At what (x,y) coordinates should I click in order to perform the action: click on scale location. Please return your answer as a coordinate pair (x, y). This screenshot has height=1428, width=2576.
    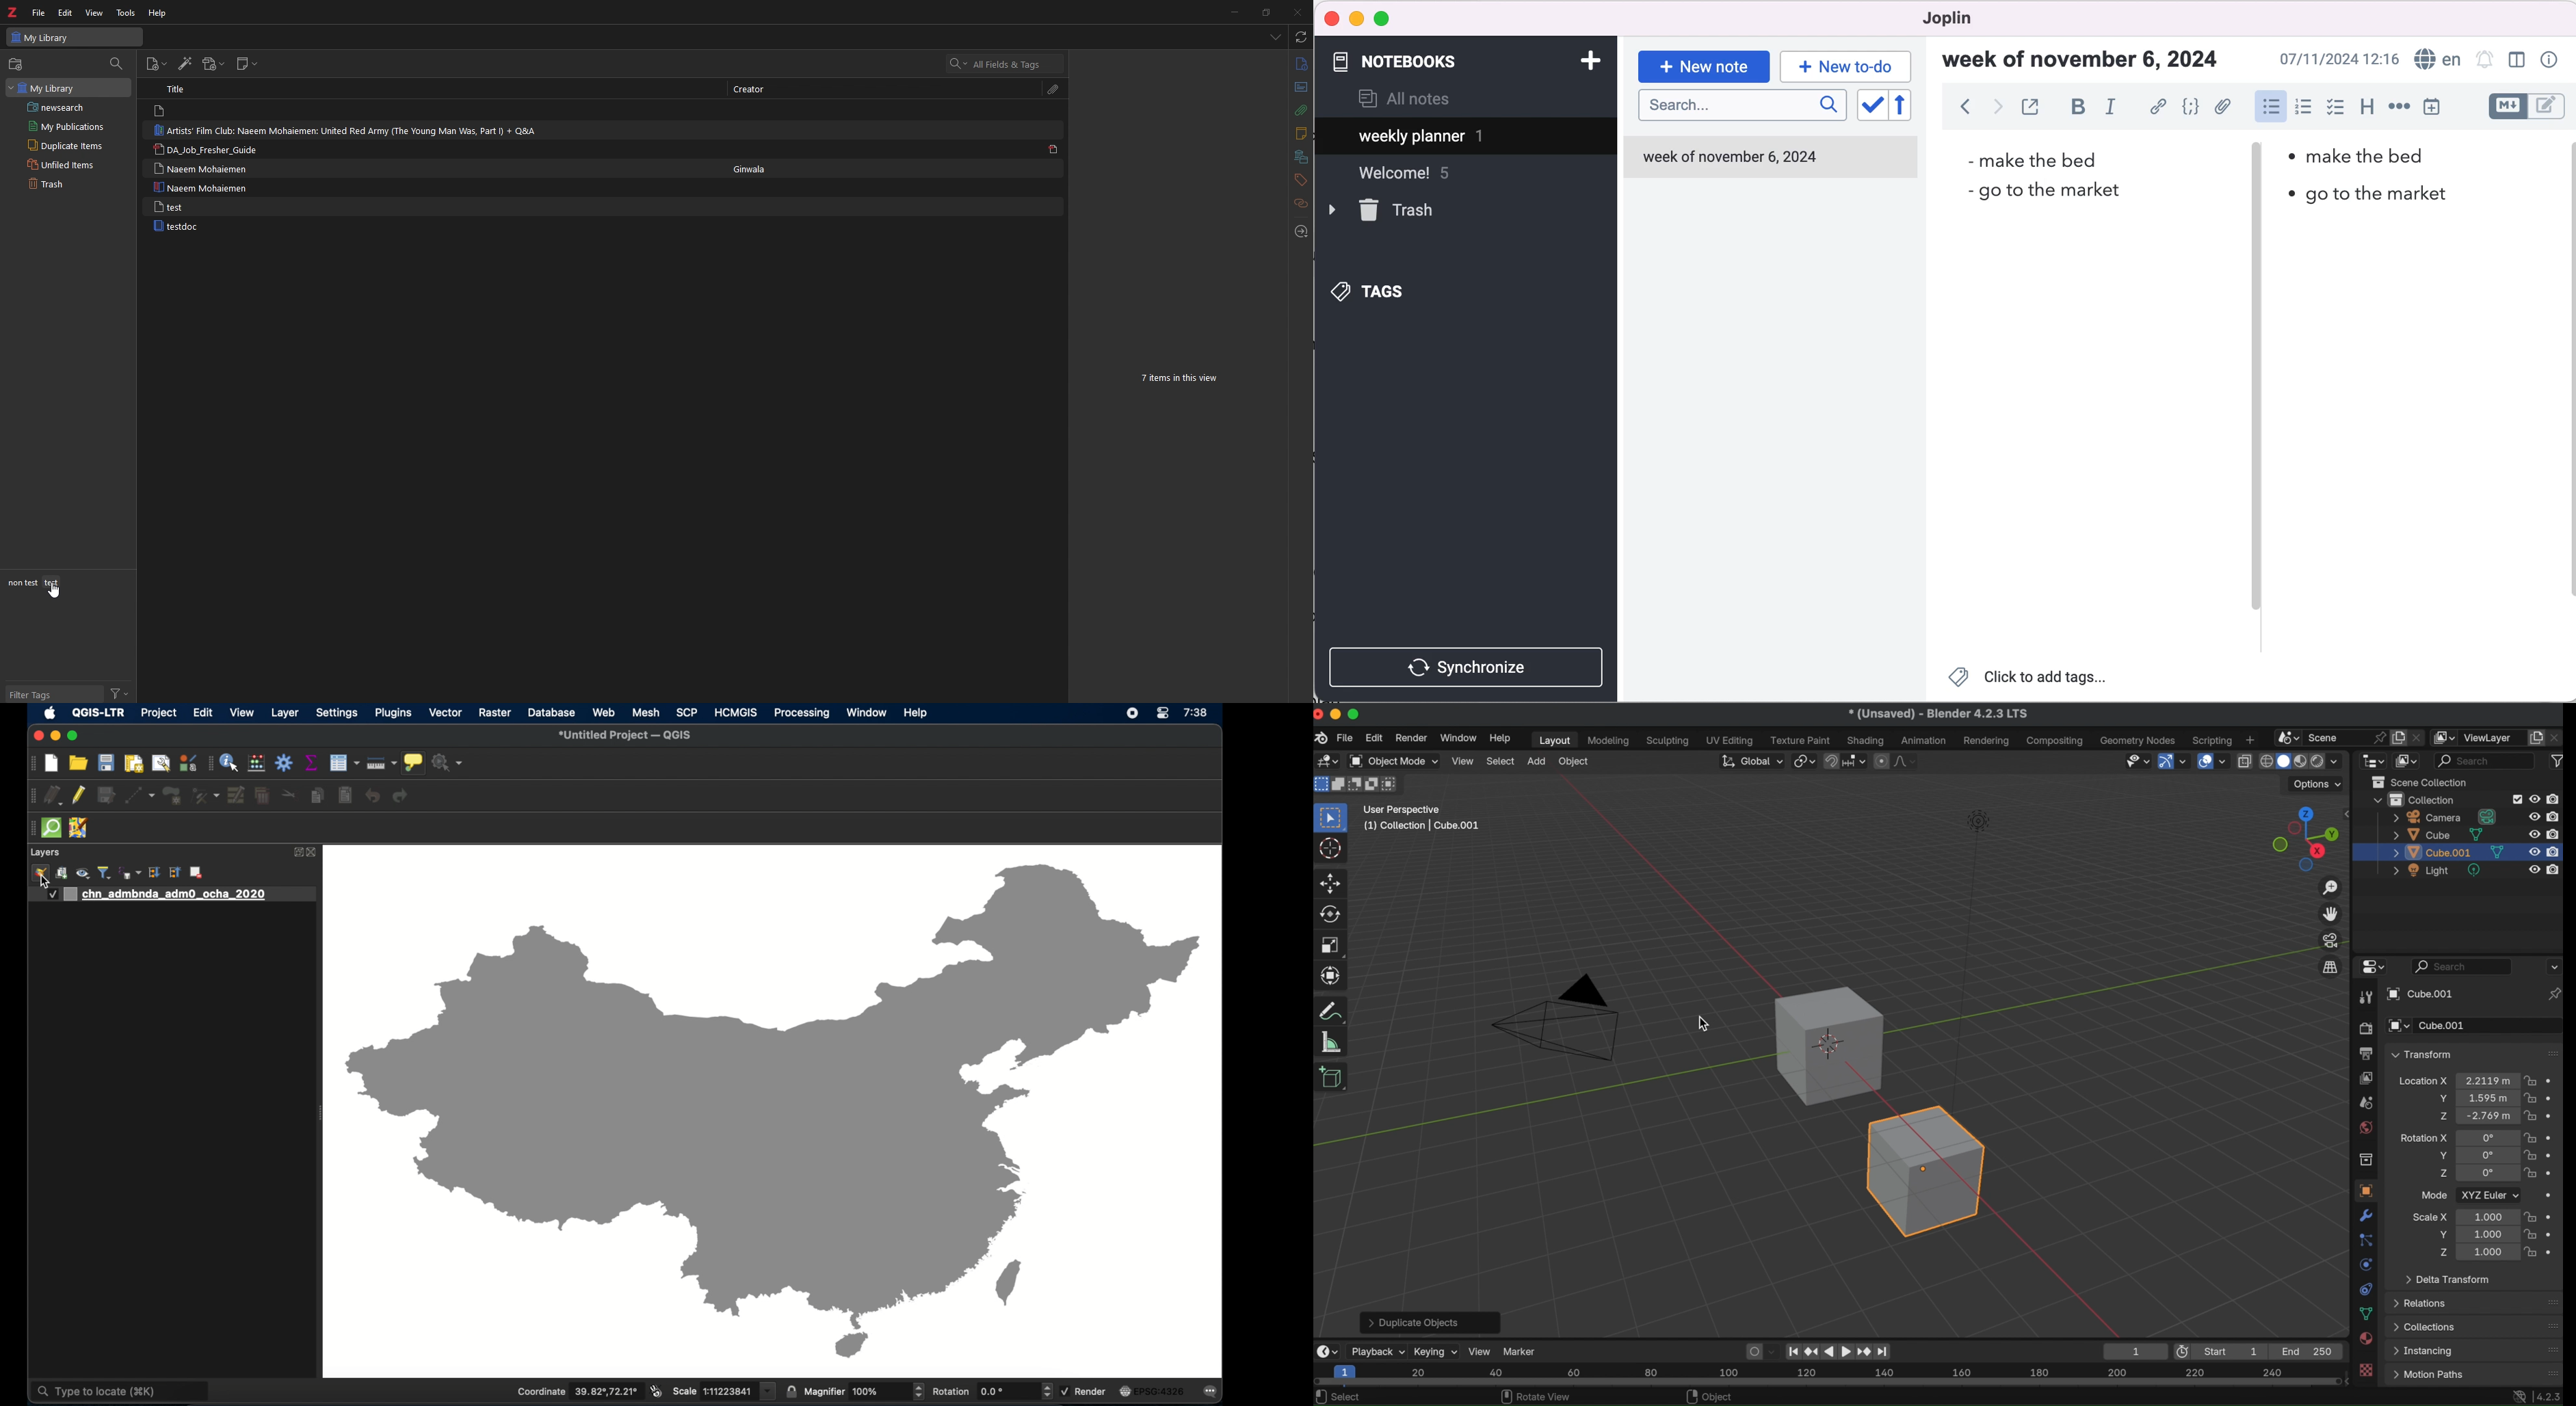
    Looking at the image, I should click on (2485, 1234).